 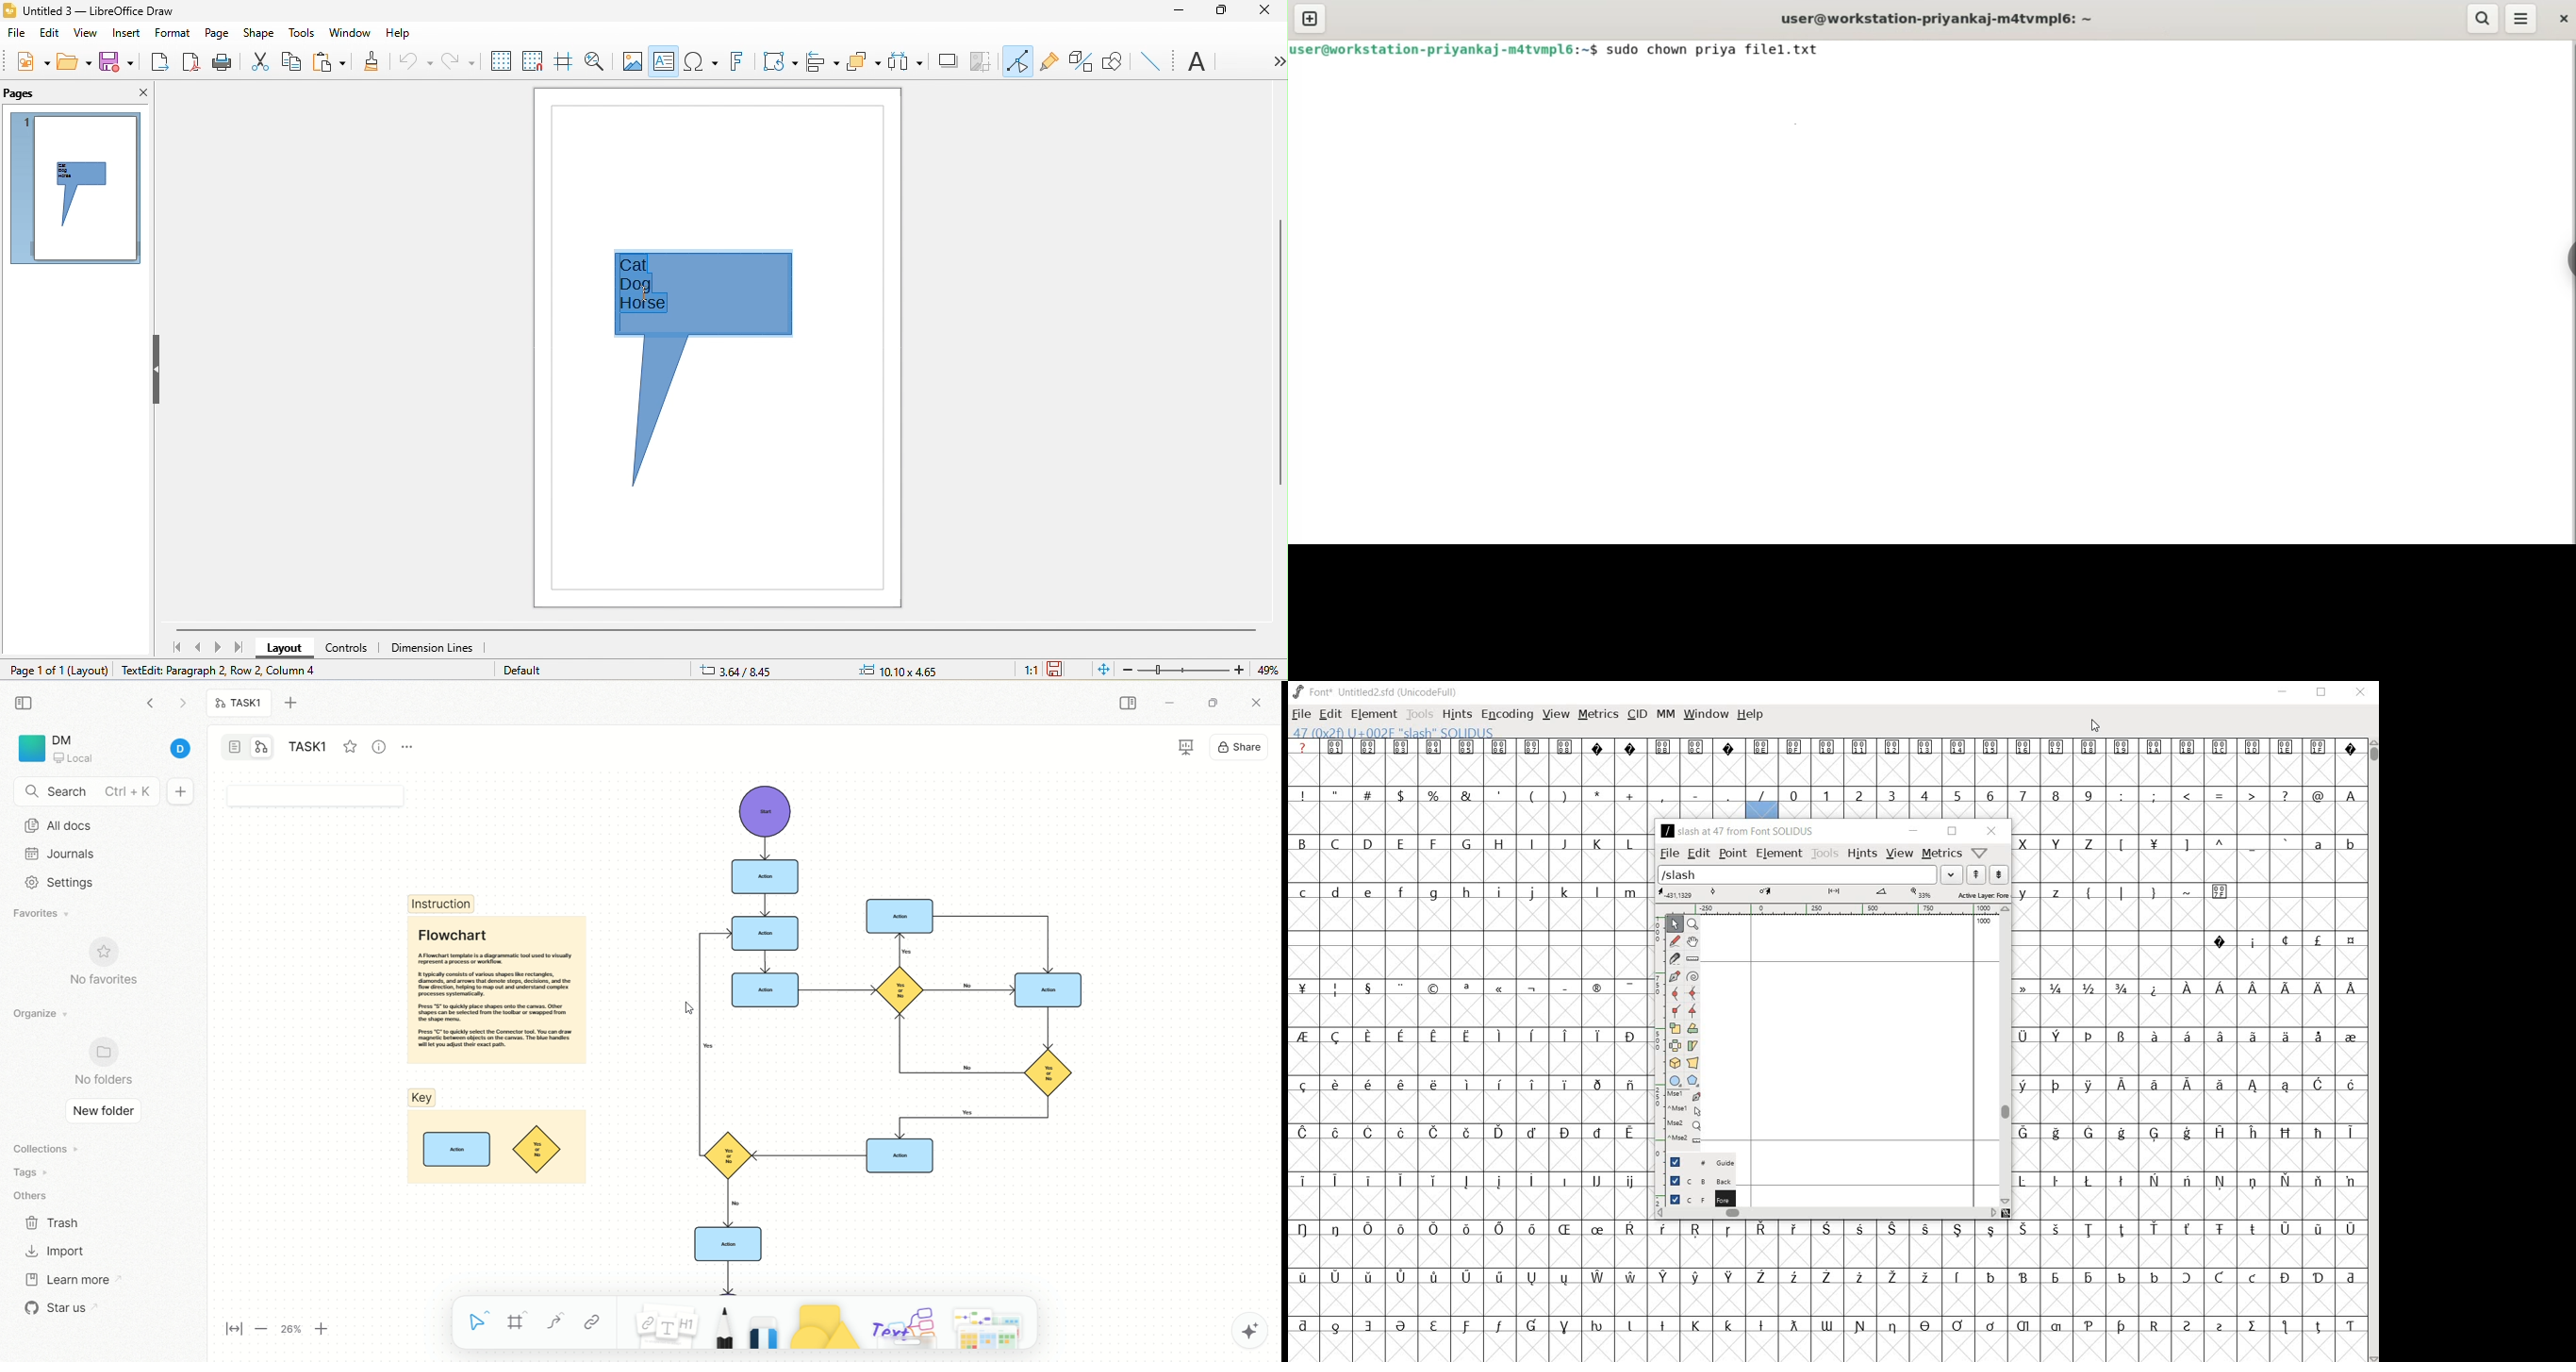 I want to click on minimize, so click(x=1179, y=11).